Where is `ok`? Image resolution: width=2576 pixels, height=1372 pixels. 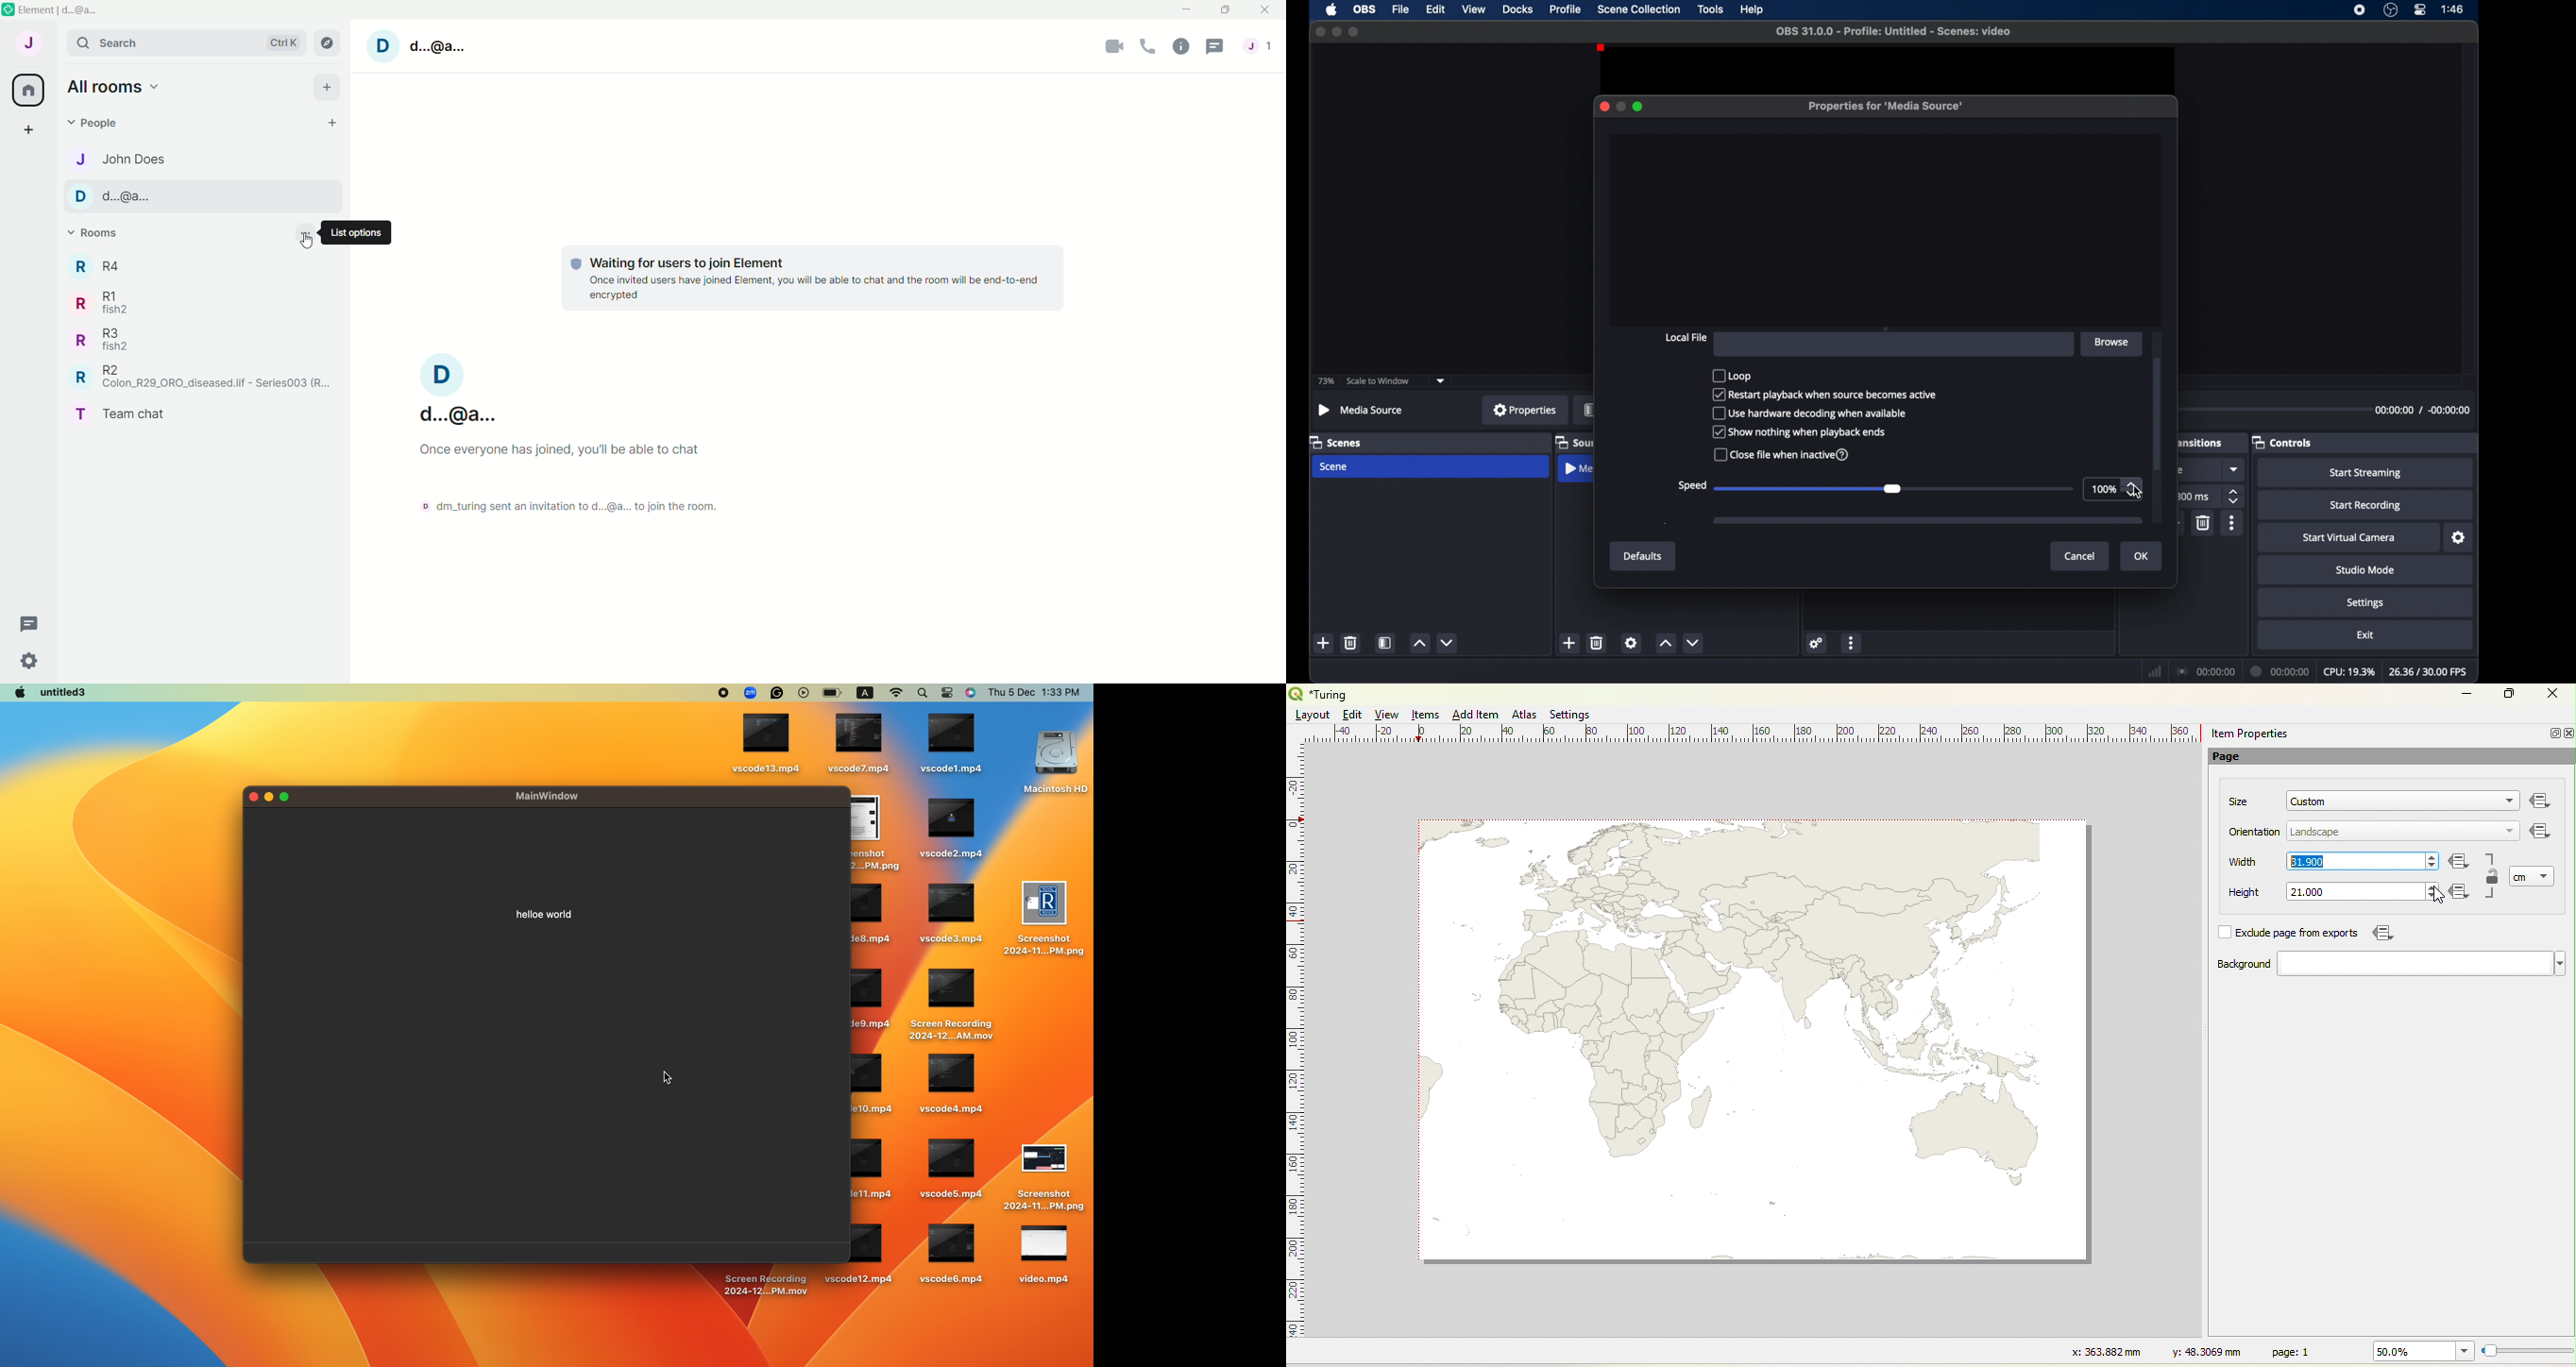 ok is located at coordinates (2142, 557).